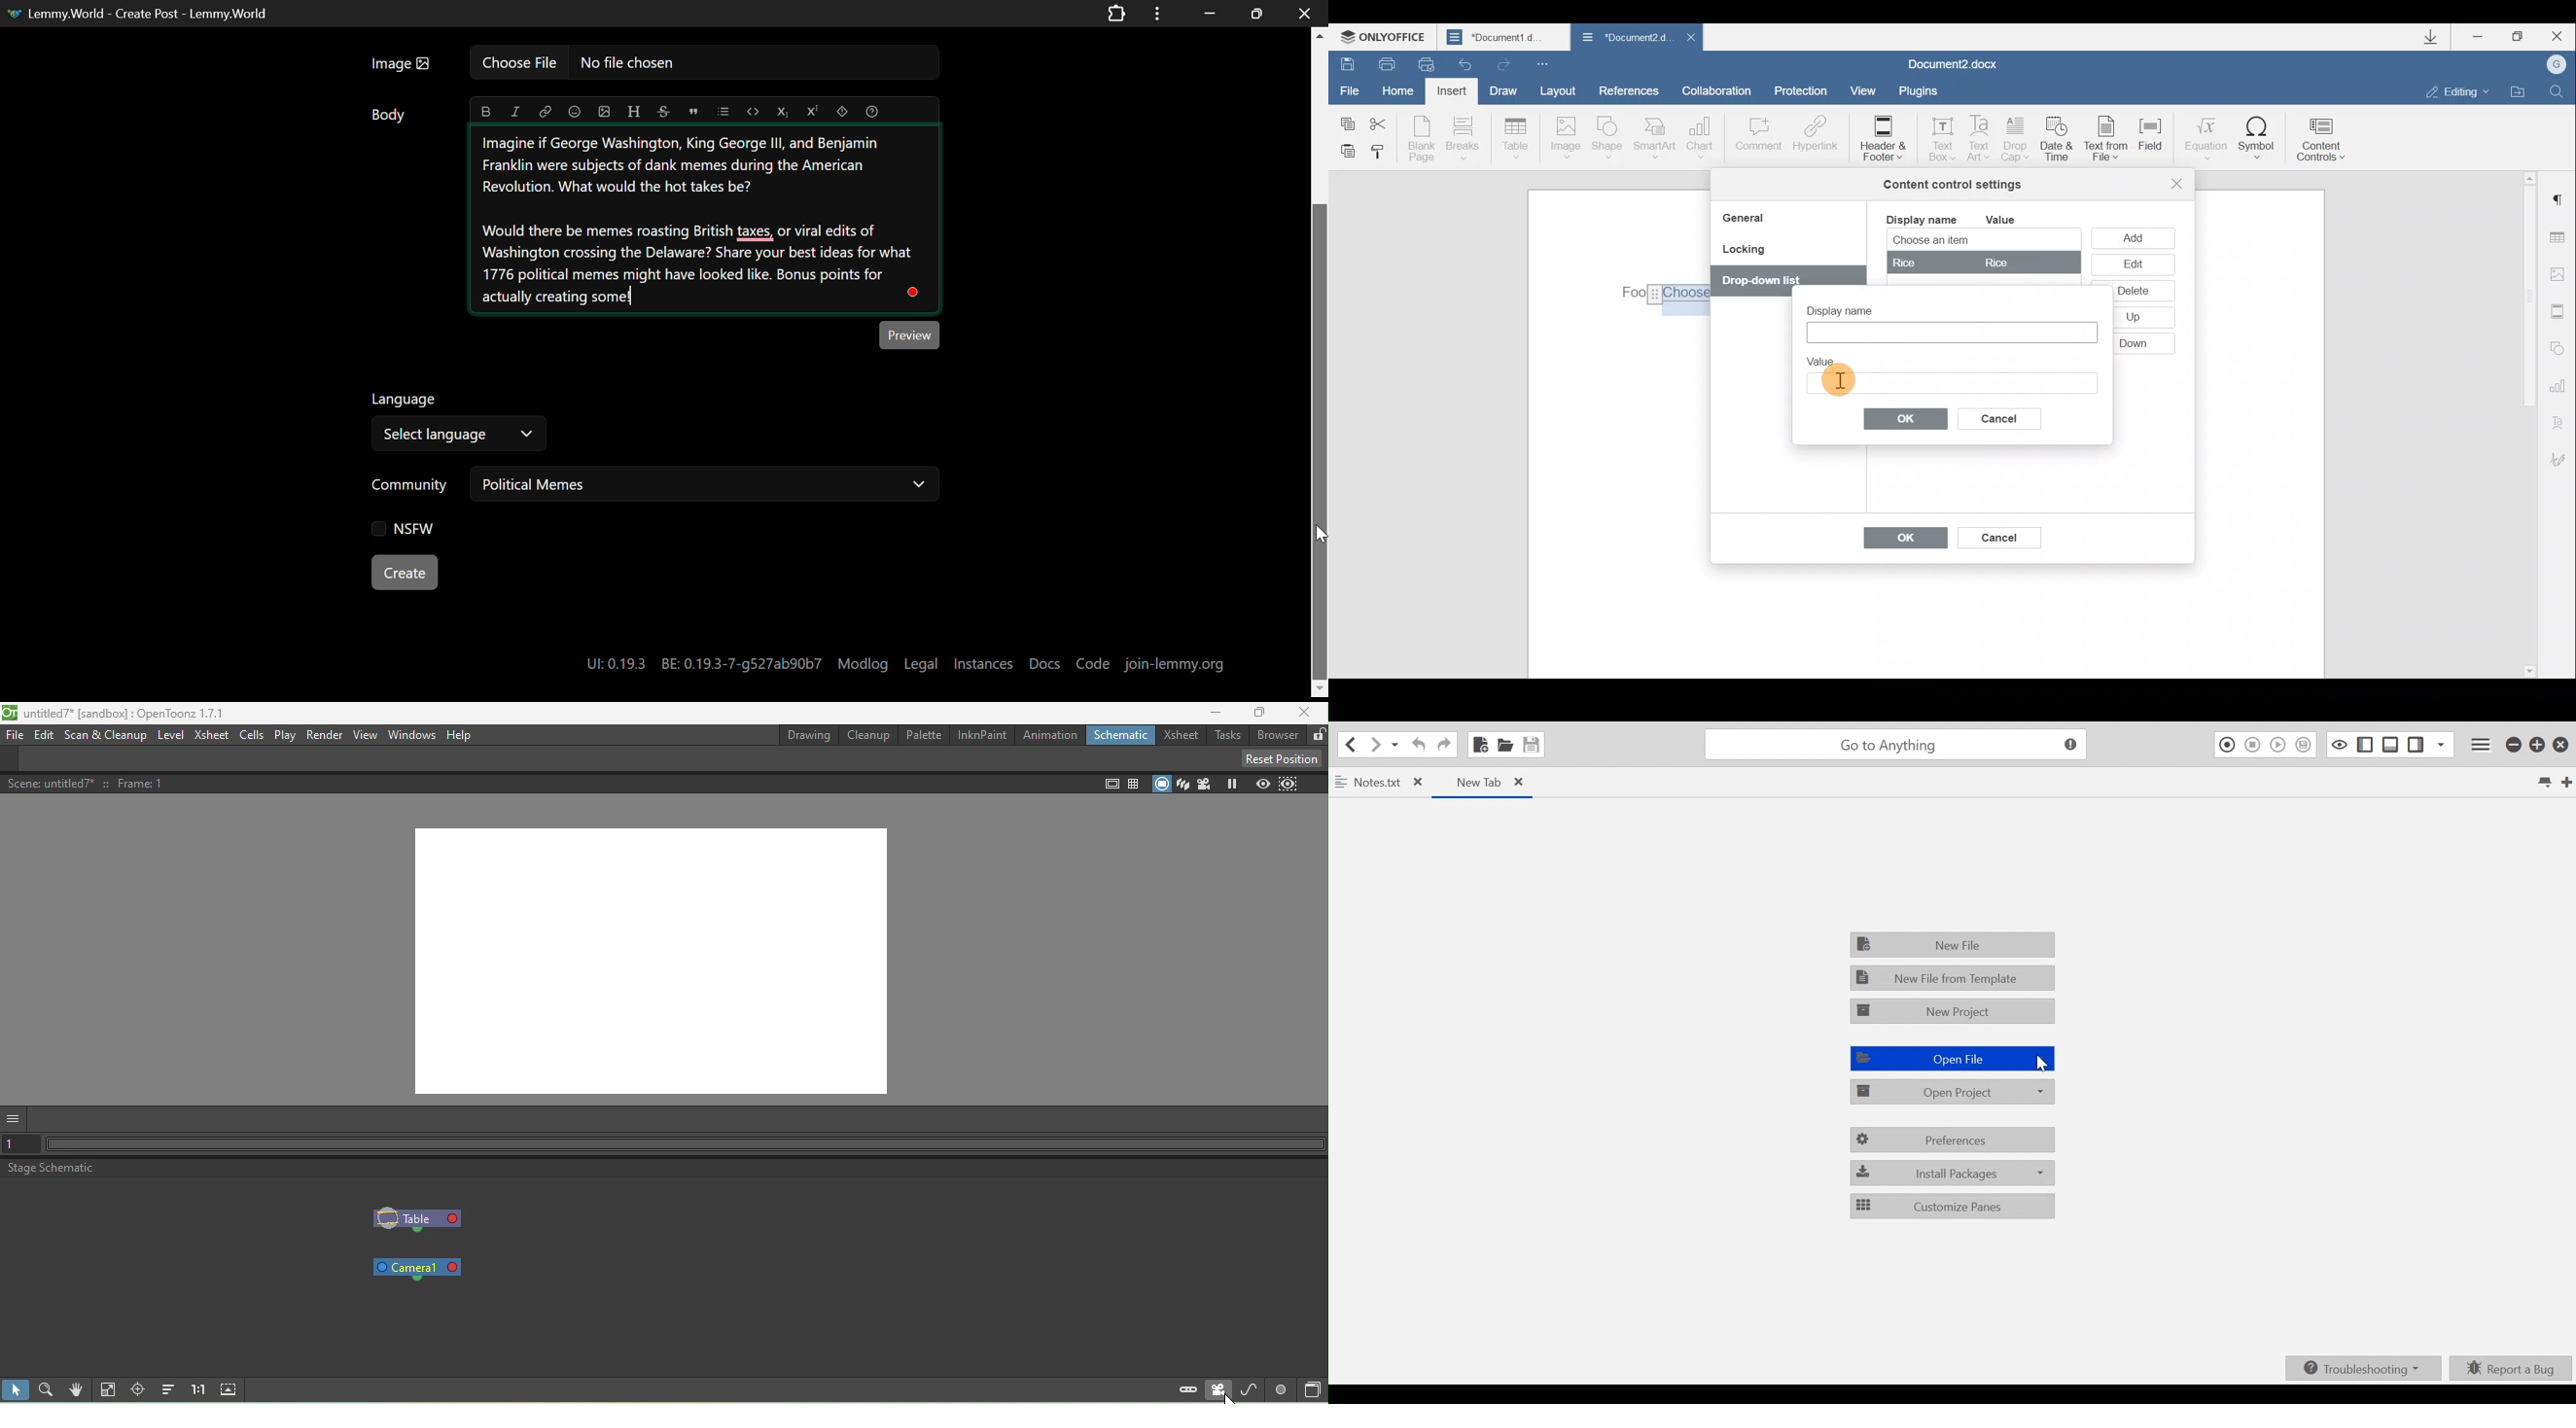  Describe the element at coordinates (1951, 381) in the screenshot. I see `Text box` at that location.